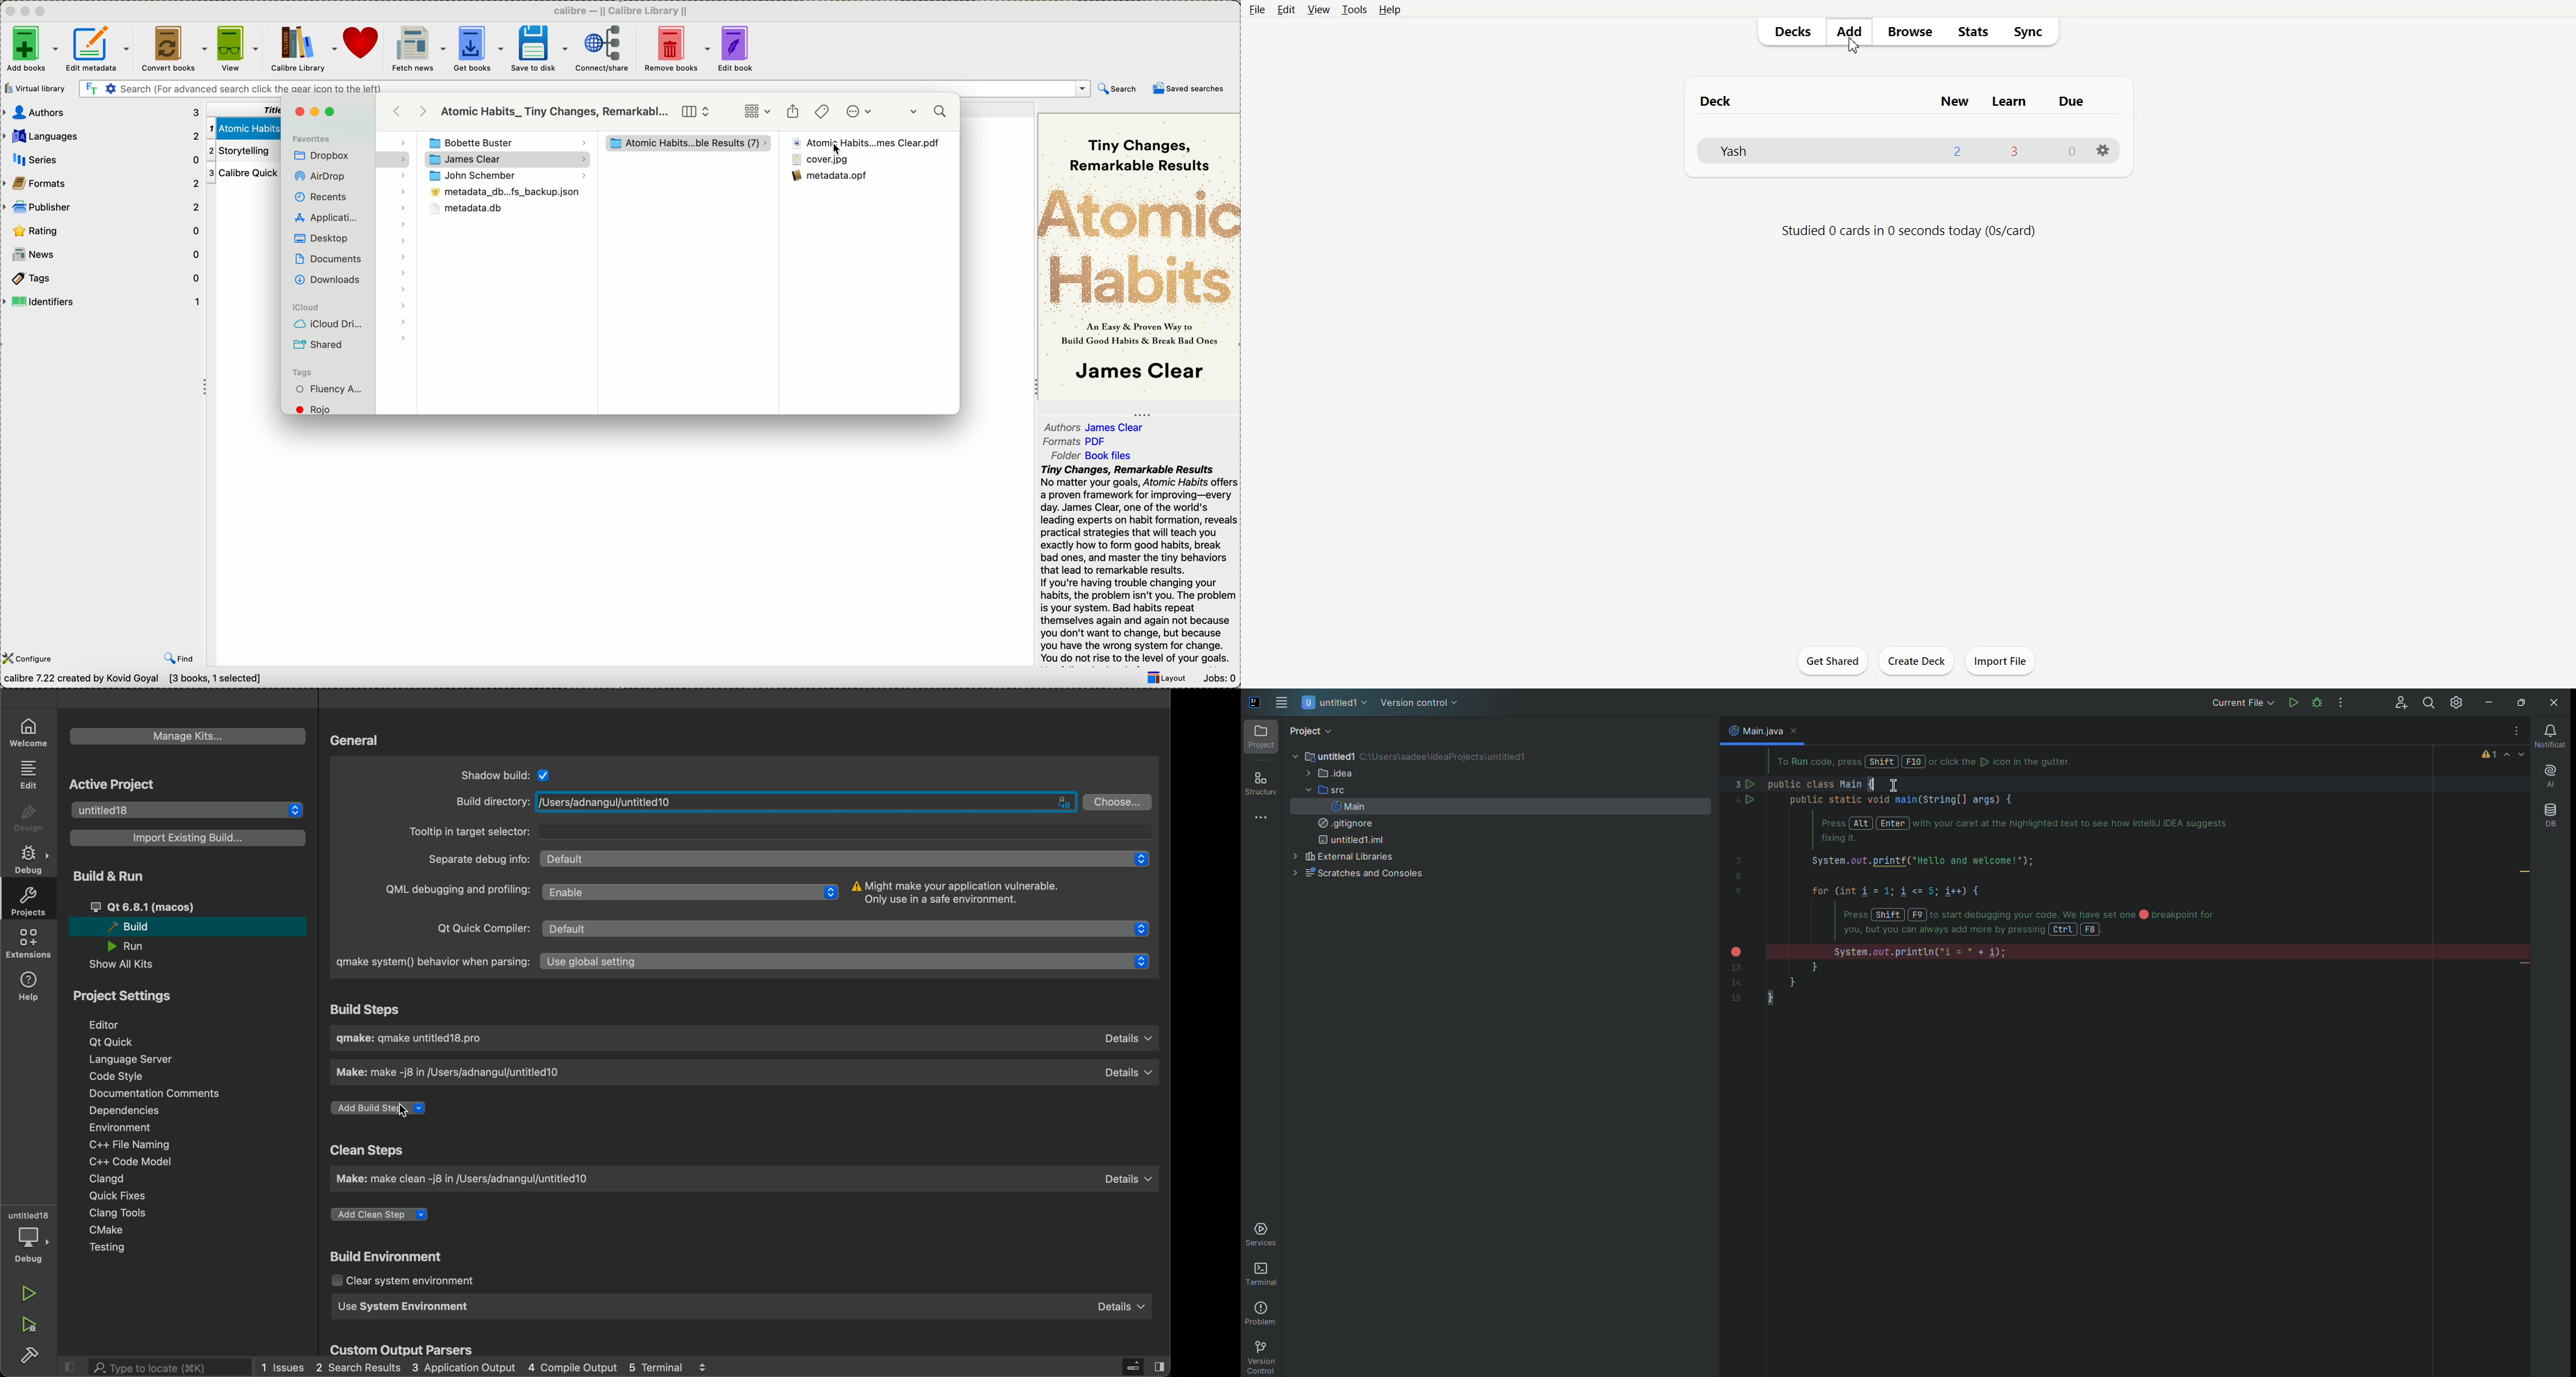  I want to click on Learn, so click(2008, 100).